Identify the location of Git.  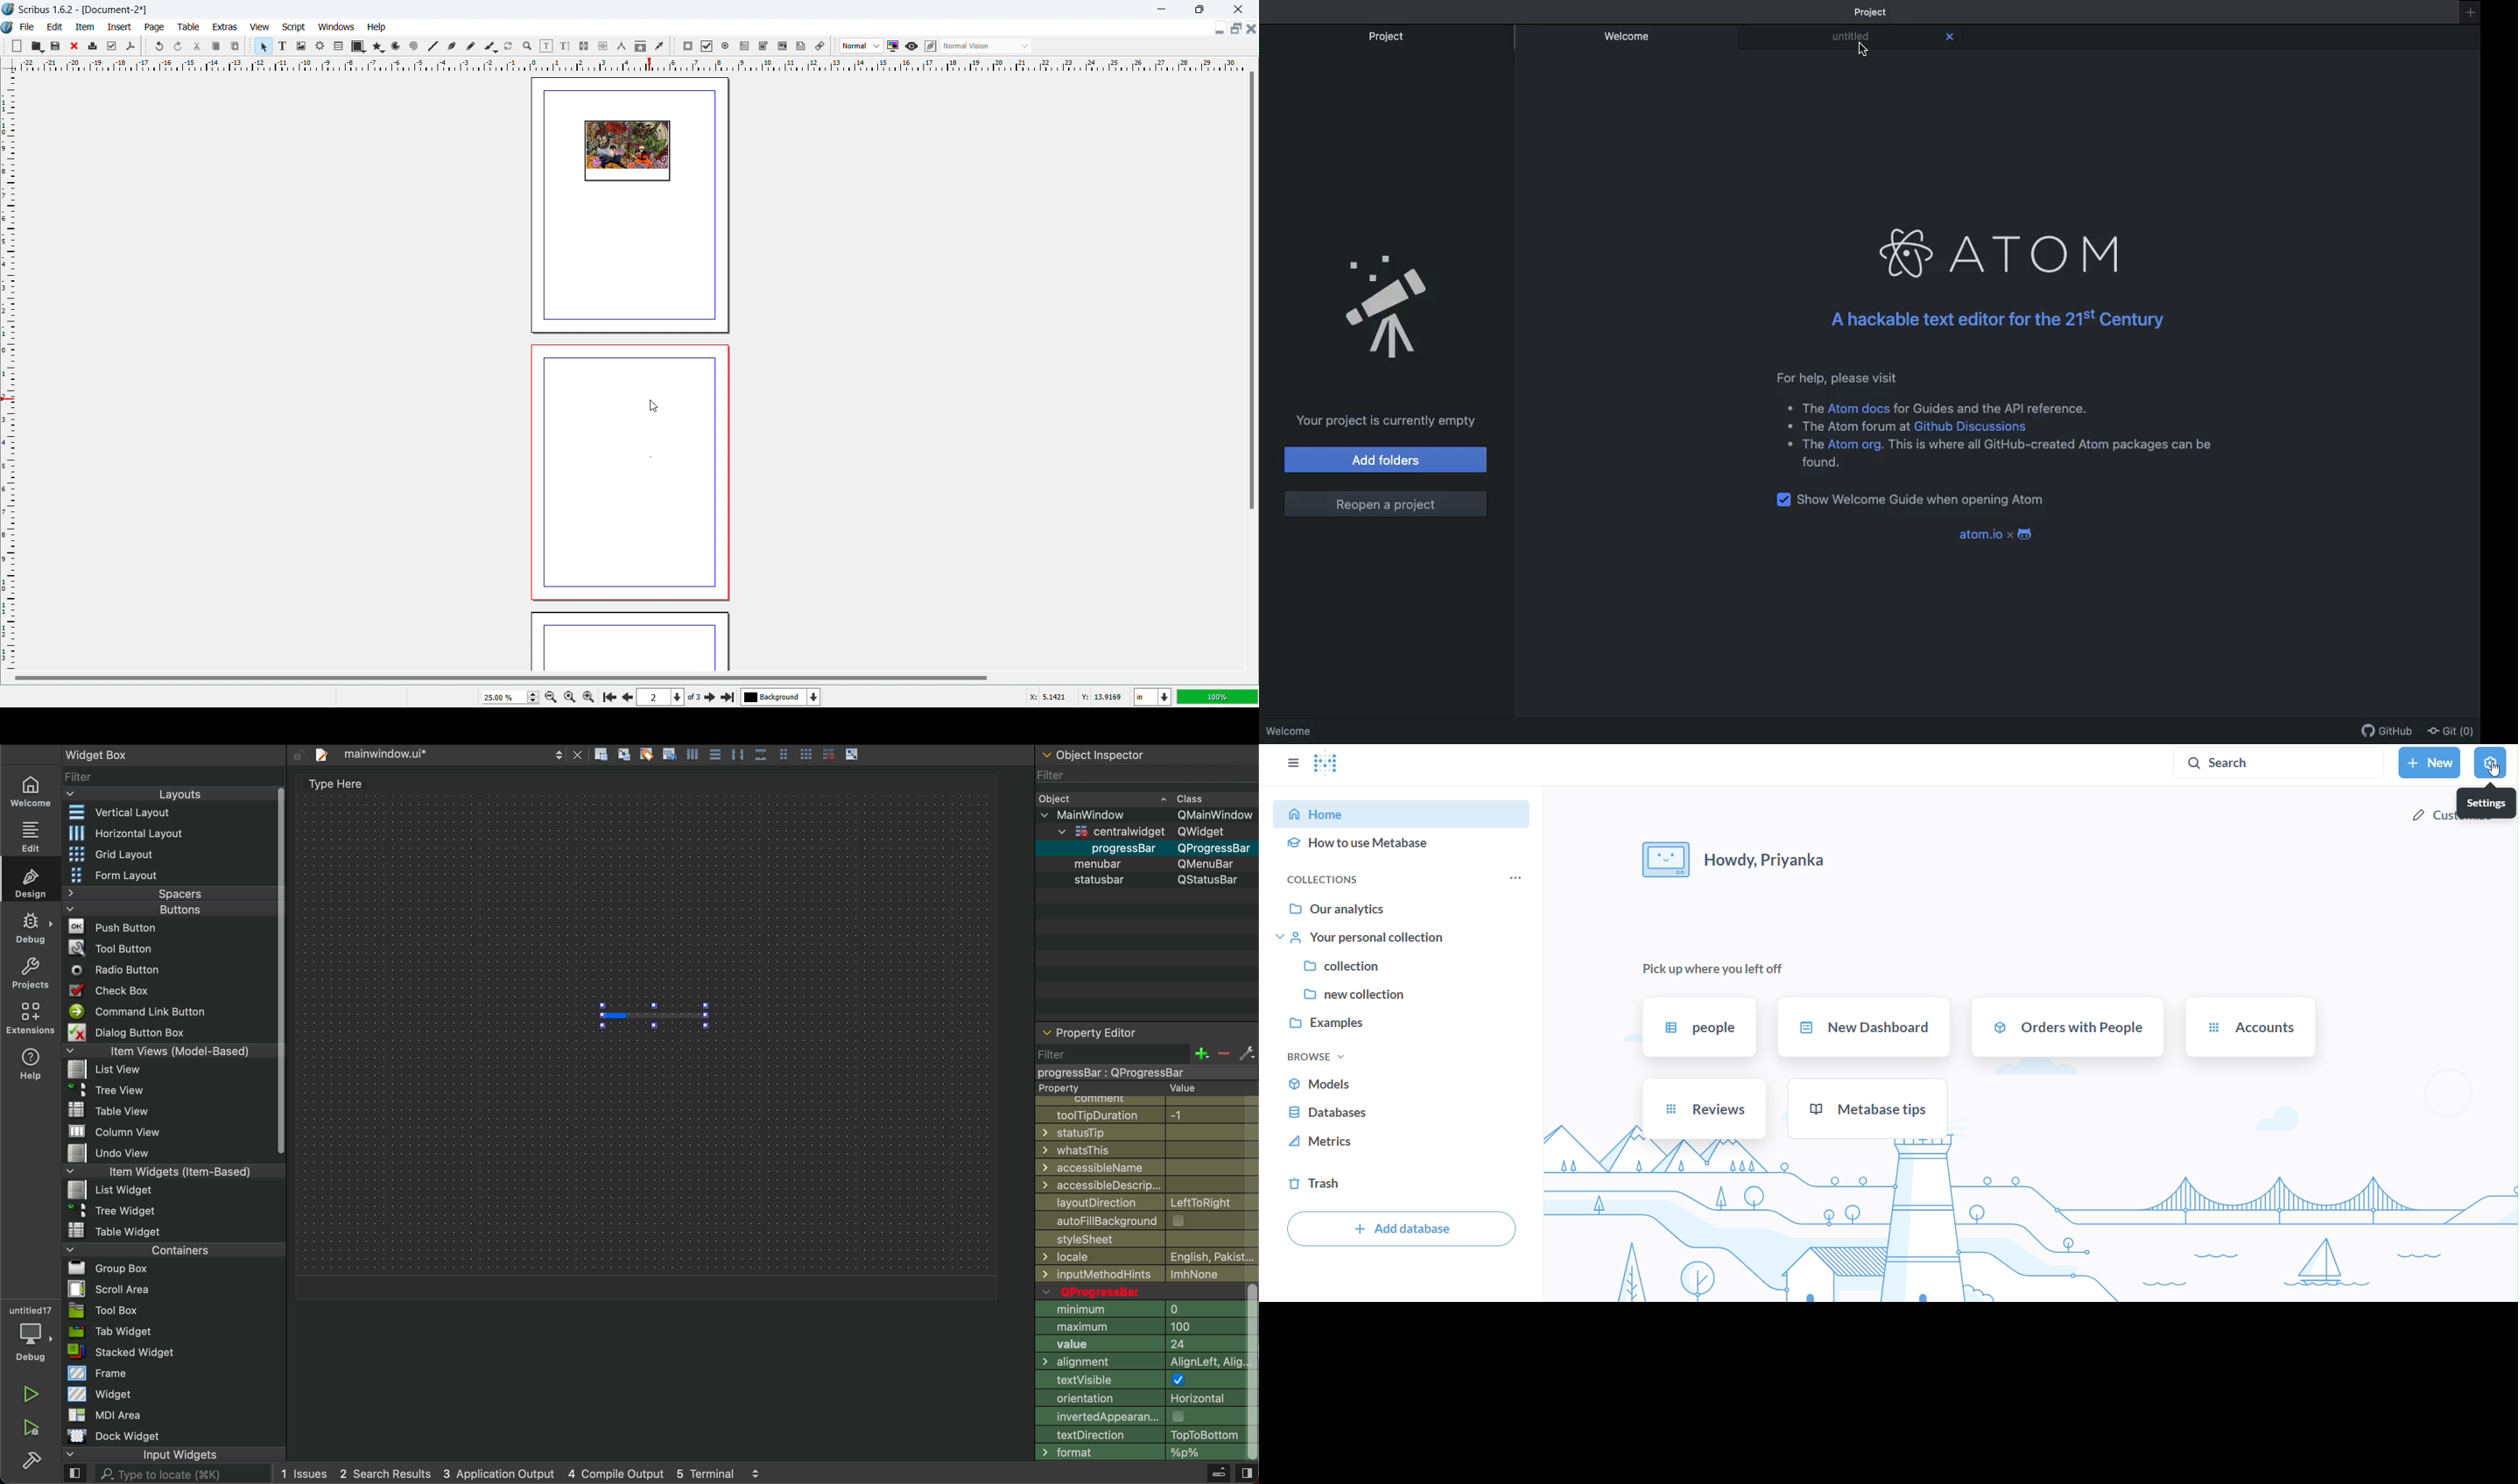
(2452, 732).